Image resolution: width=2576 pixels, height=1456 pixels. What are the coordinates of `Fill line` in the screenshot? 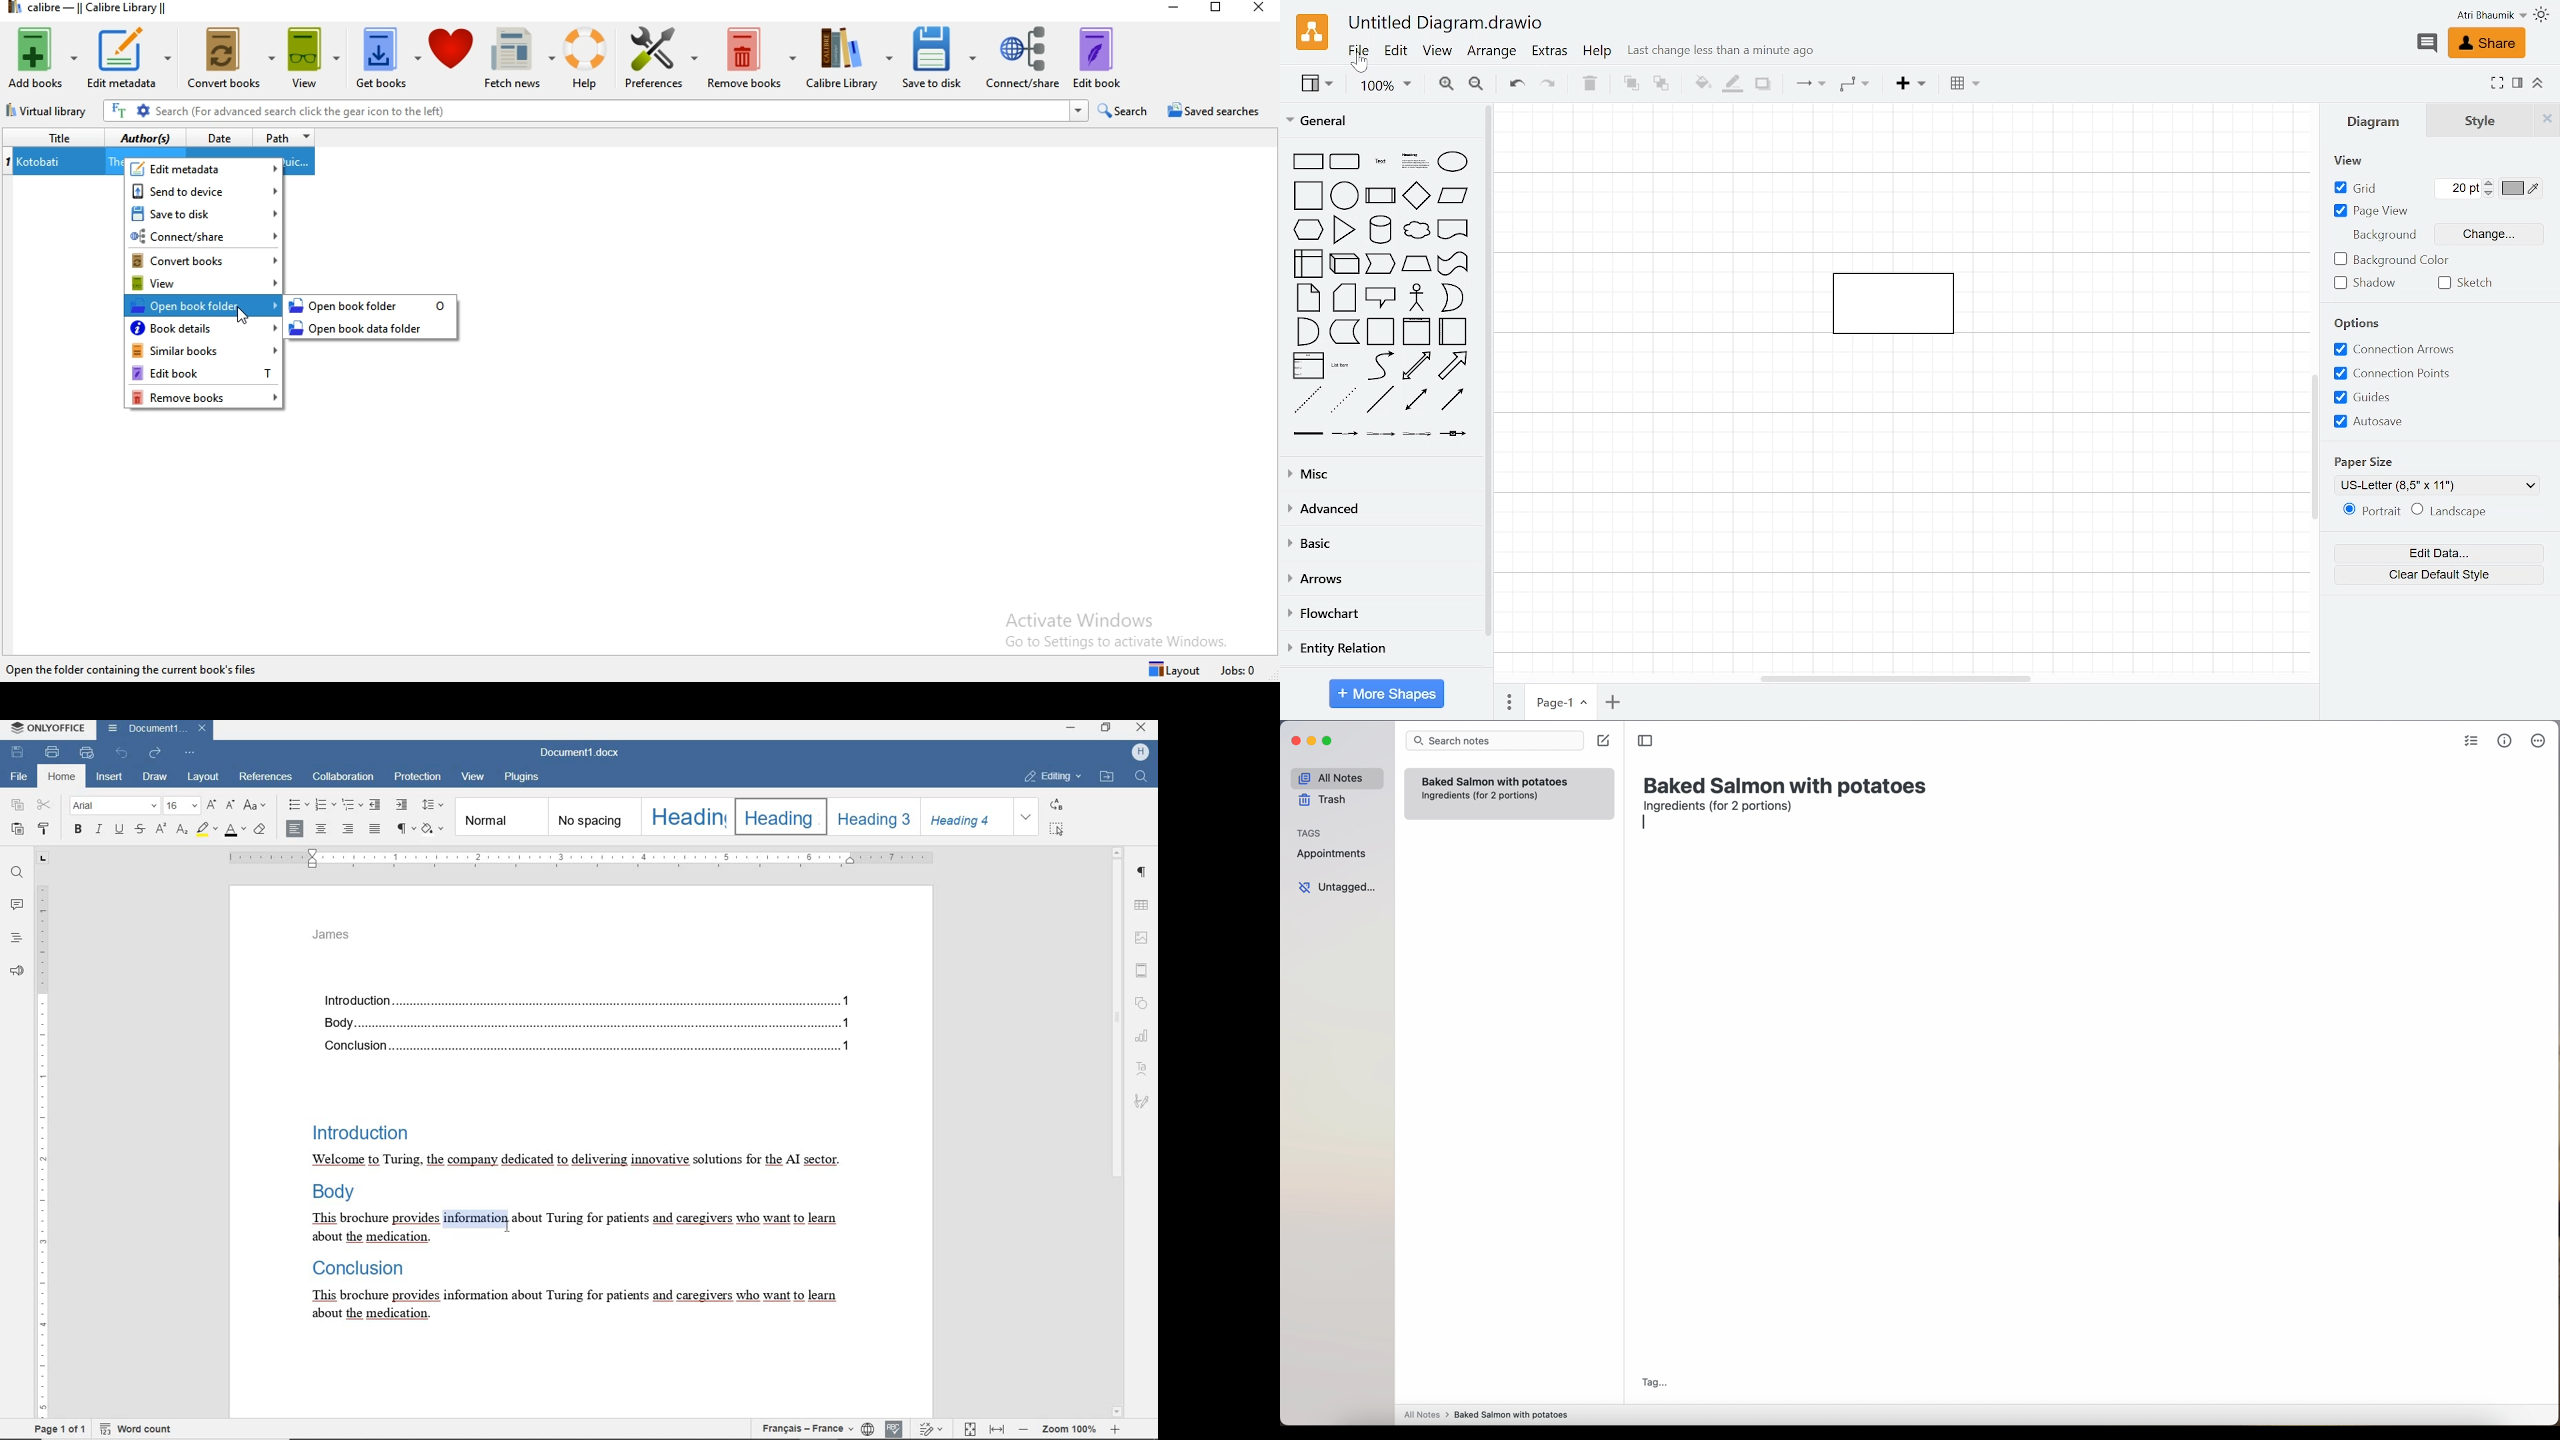 It's located at (1731, 84).